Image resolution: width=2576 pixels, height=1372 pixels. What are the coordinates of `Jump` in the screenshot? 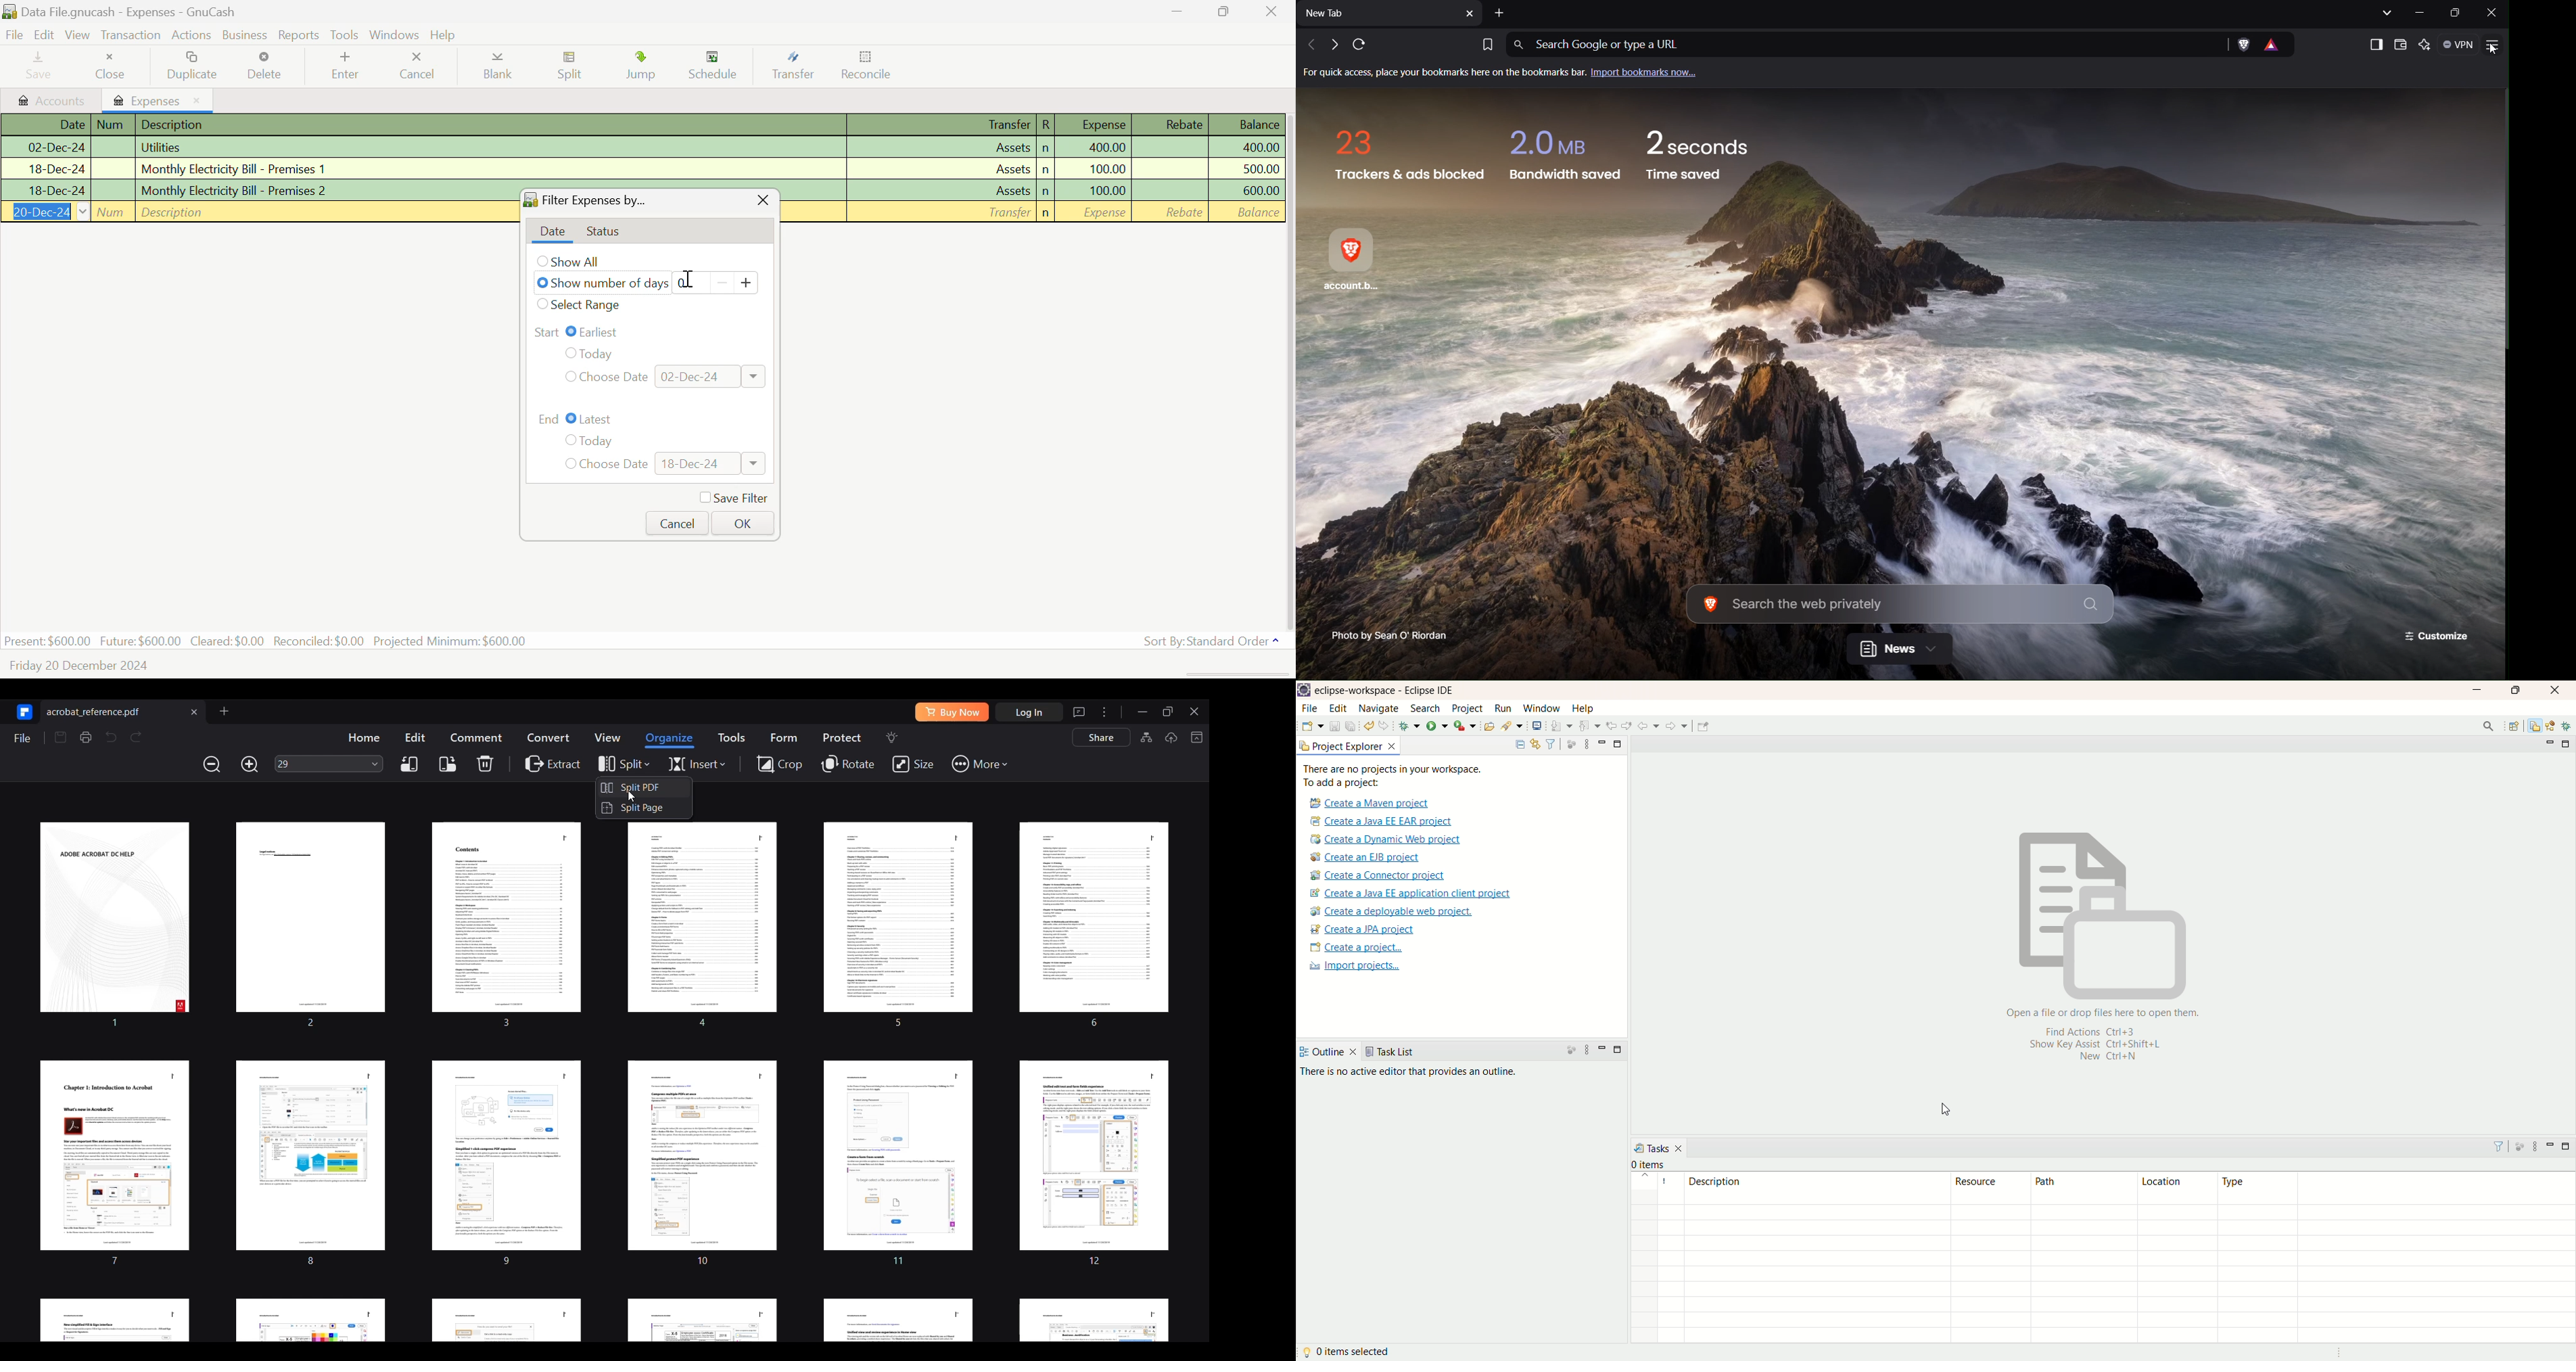 It's located at (640, 68).